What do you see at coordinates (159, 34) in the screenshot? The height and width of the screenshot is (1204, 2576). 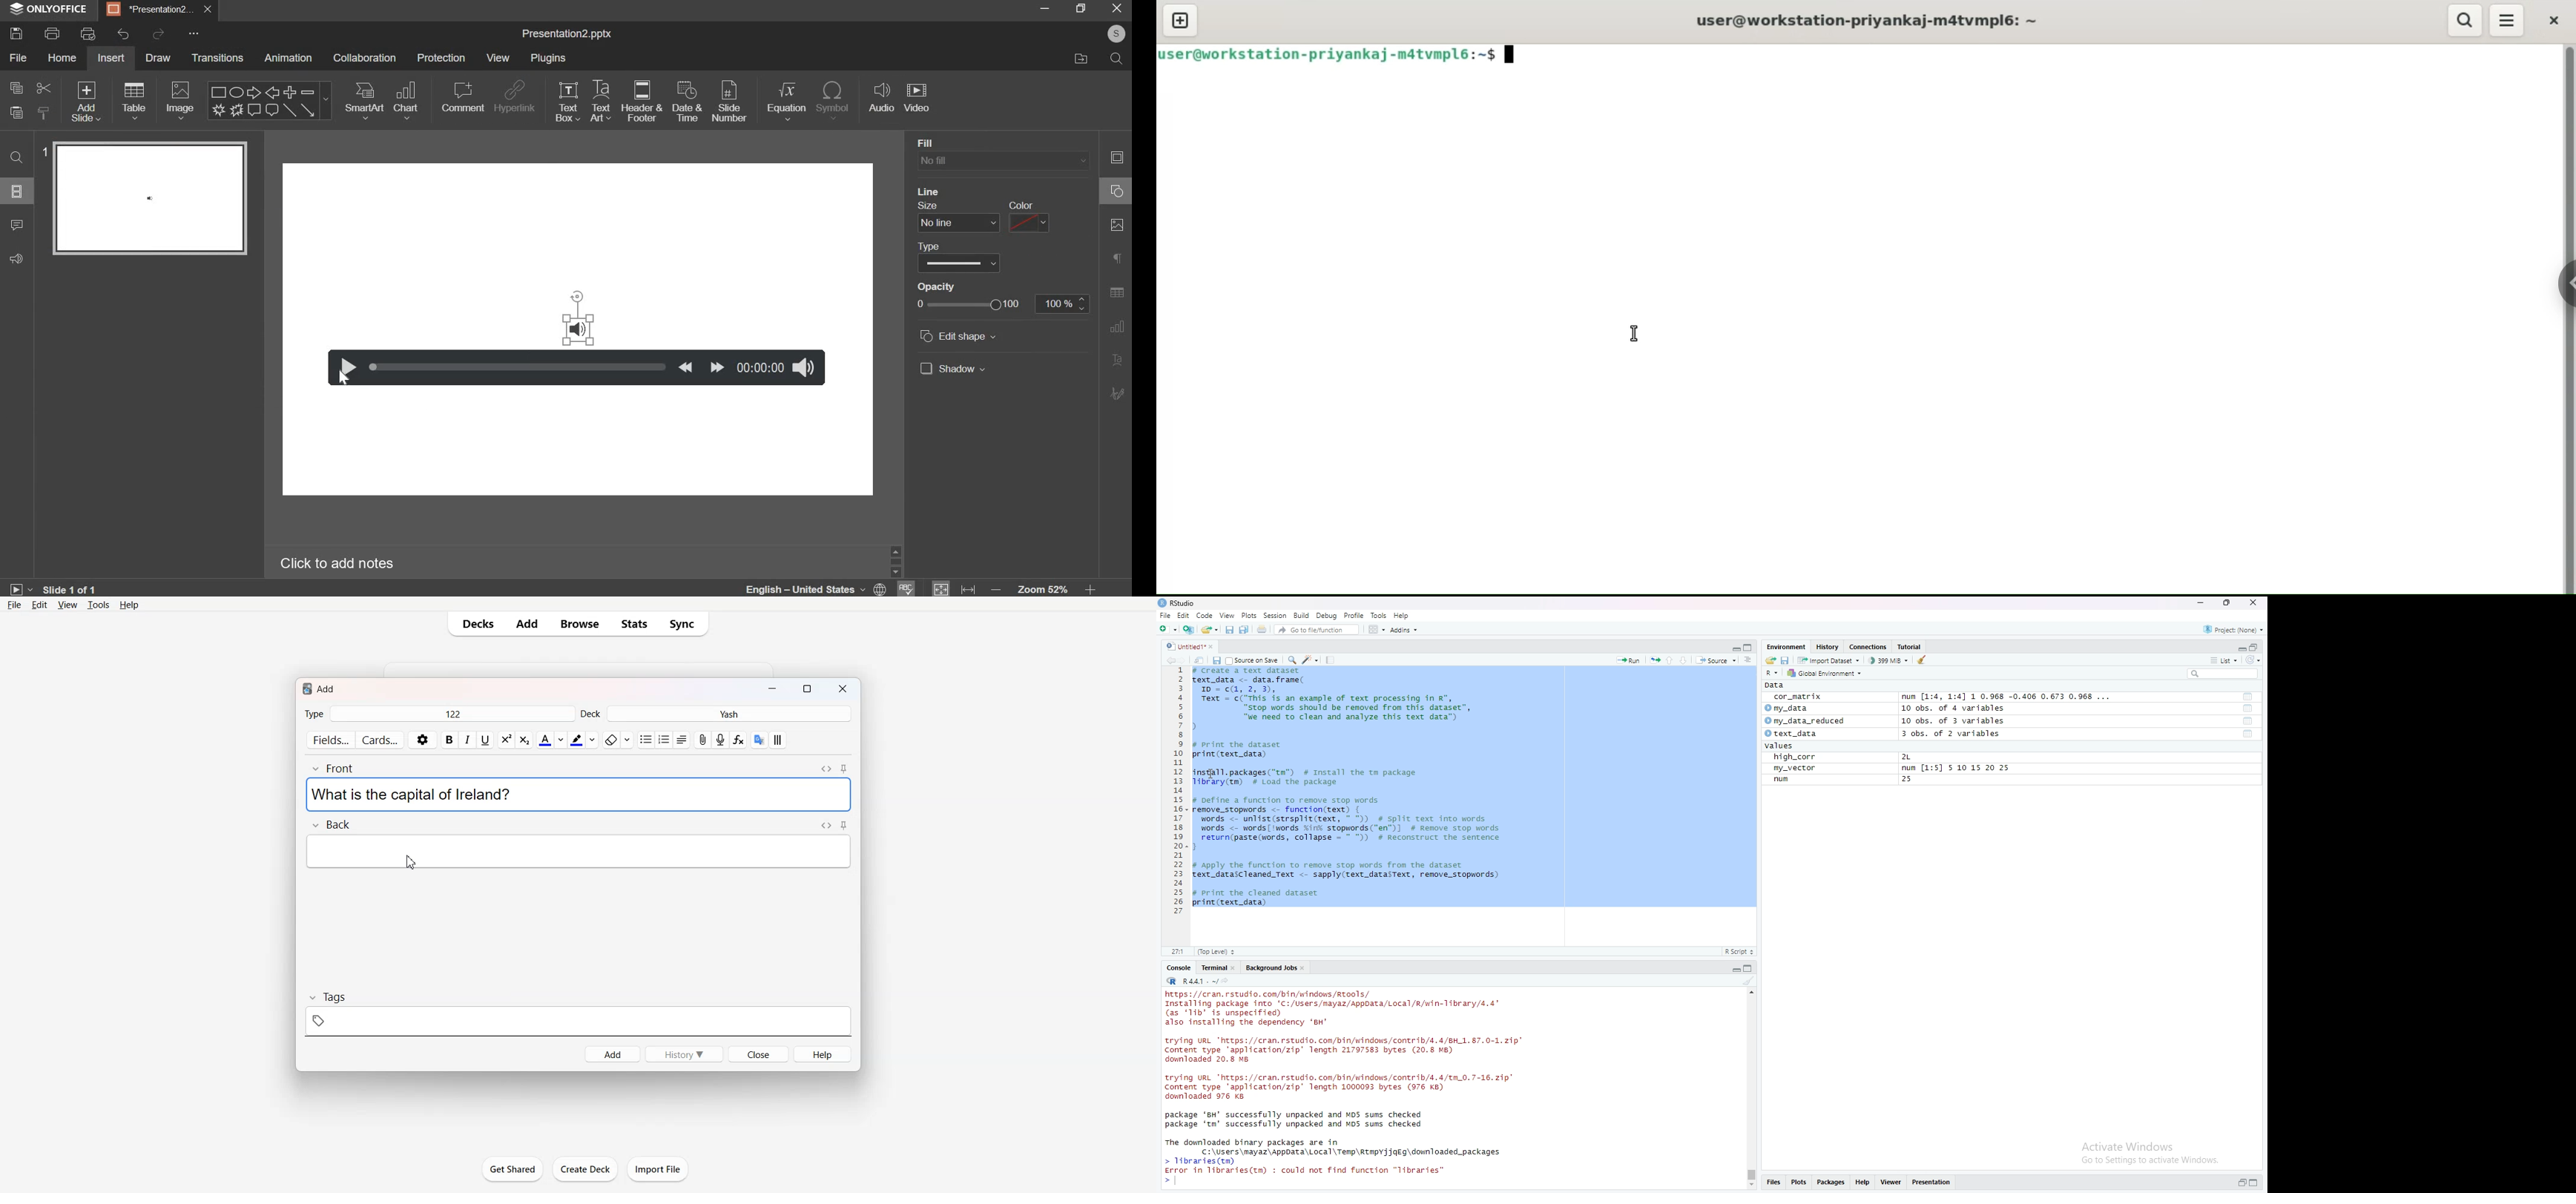 I see `redo` at bounding box center [159, 34].